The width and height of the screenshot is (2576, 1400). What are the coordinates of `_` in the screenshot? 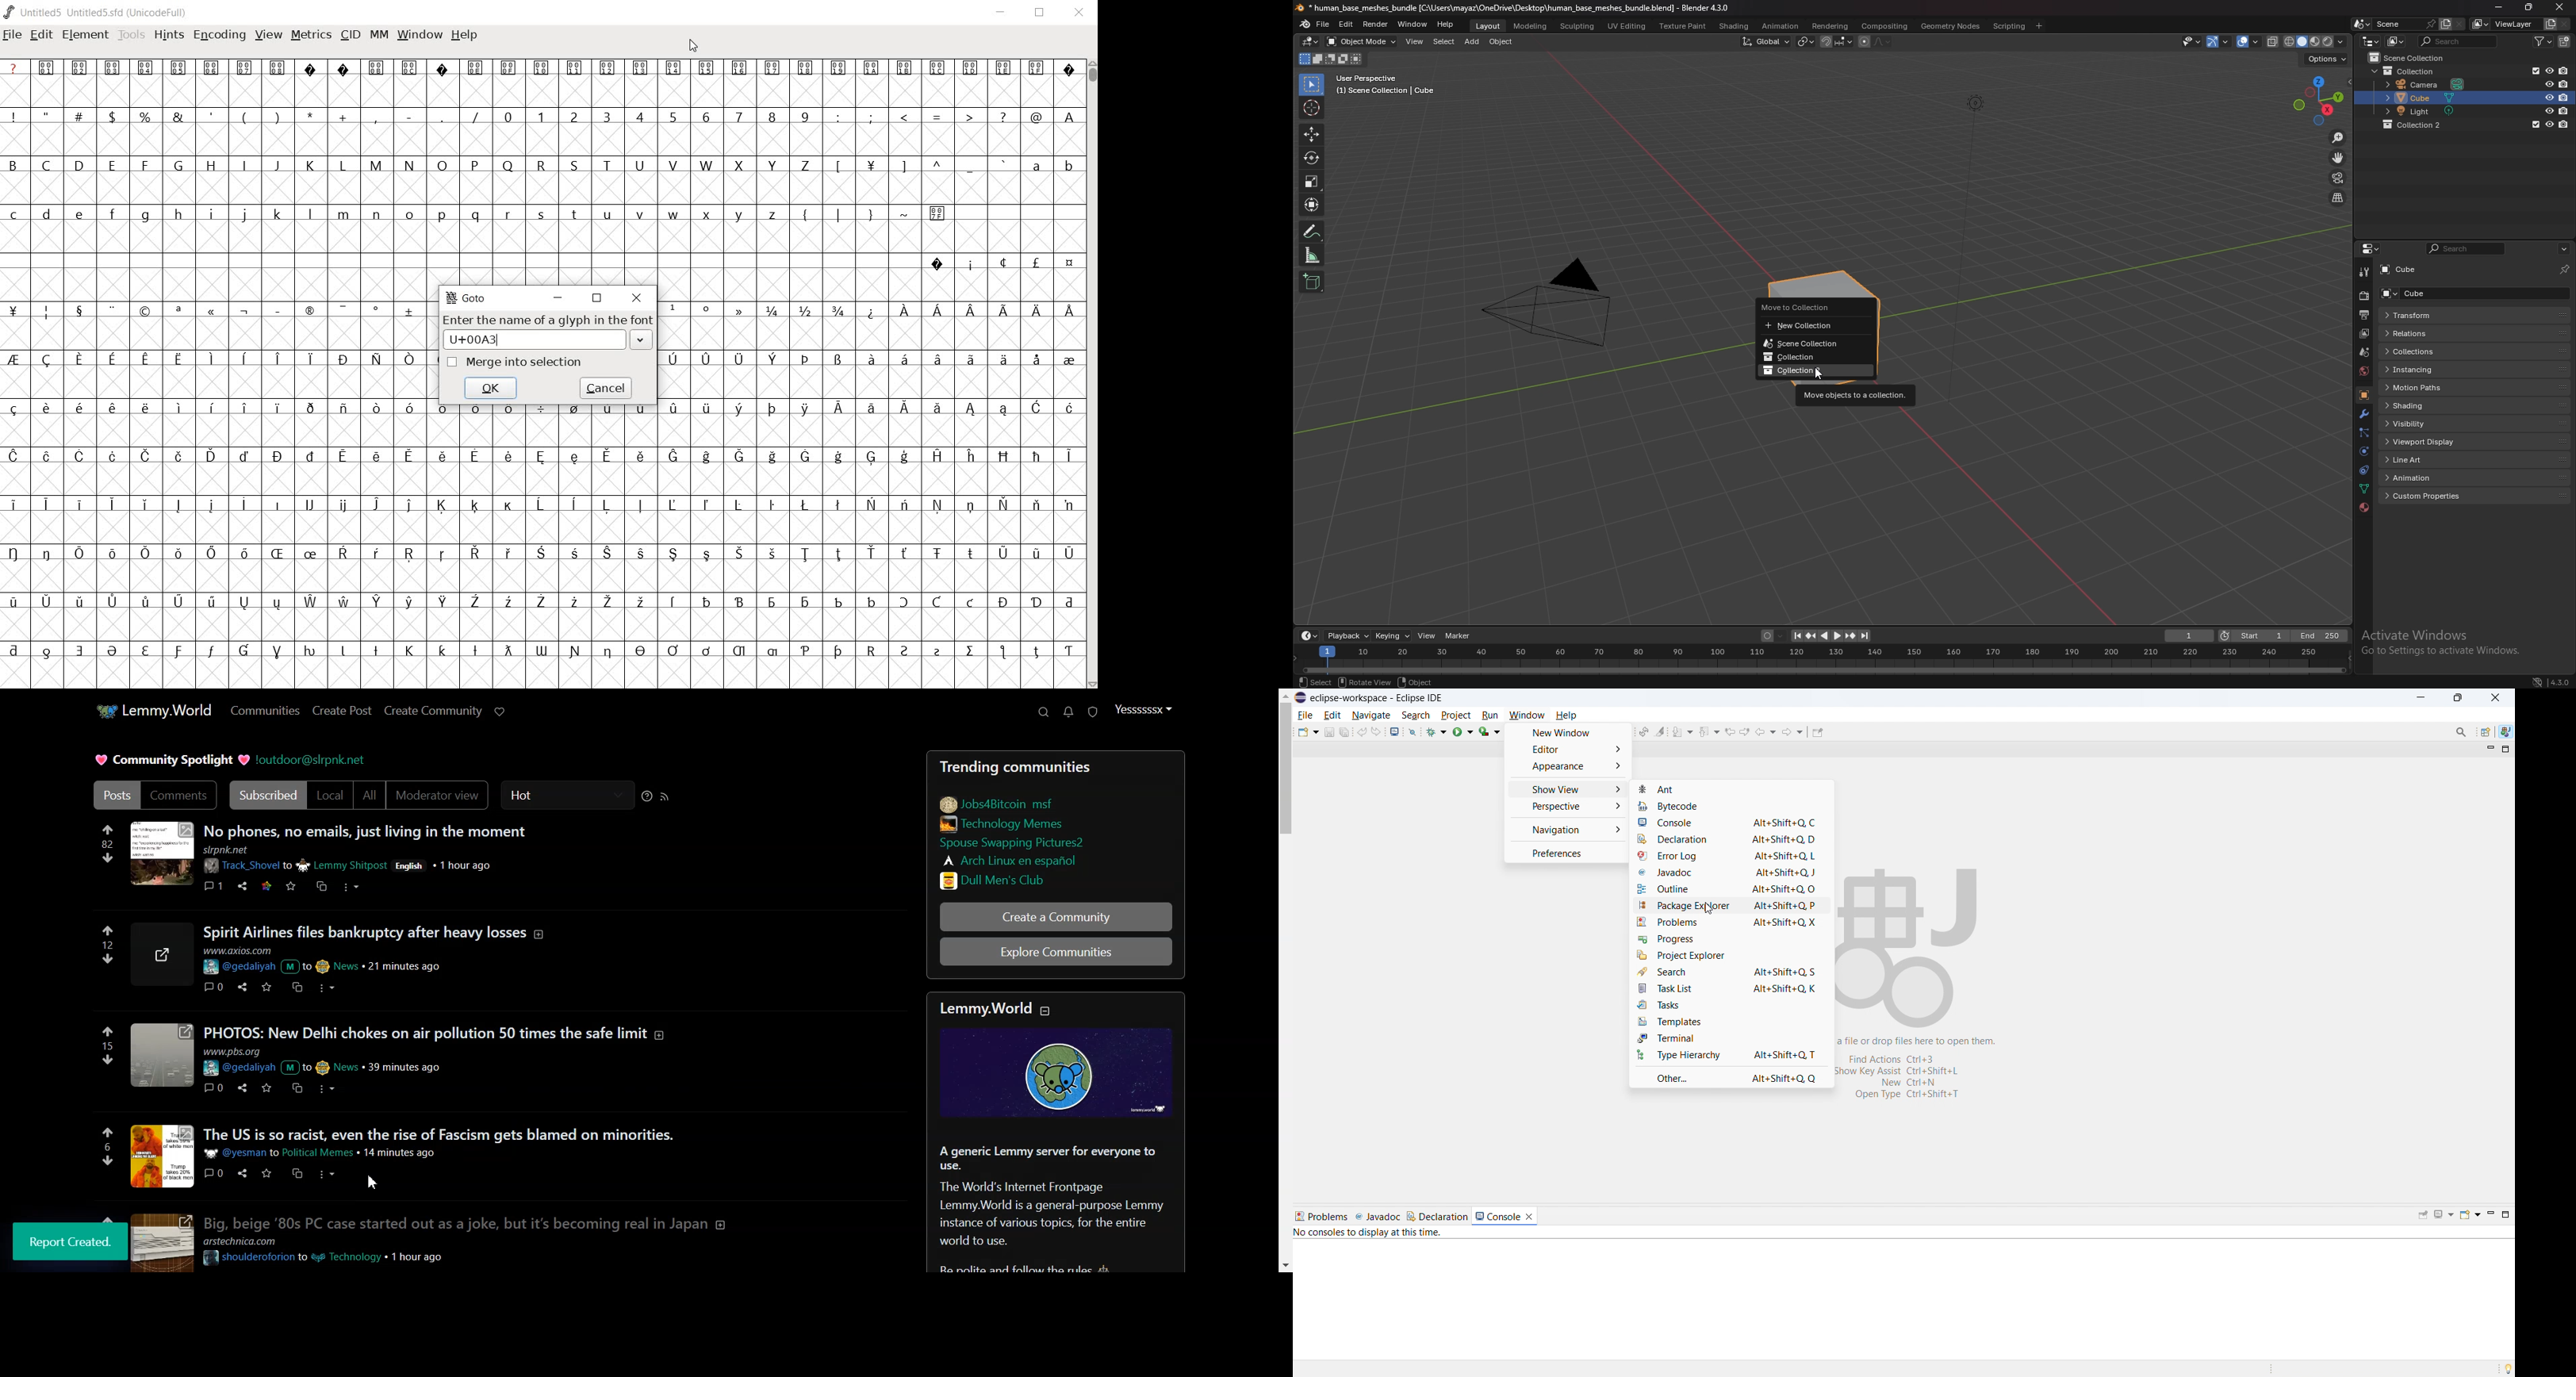 It's located at (970, 166).